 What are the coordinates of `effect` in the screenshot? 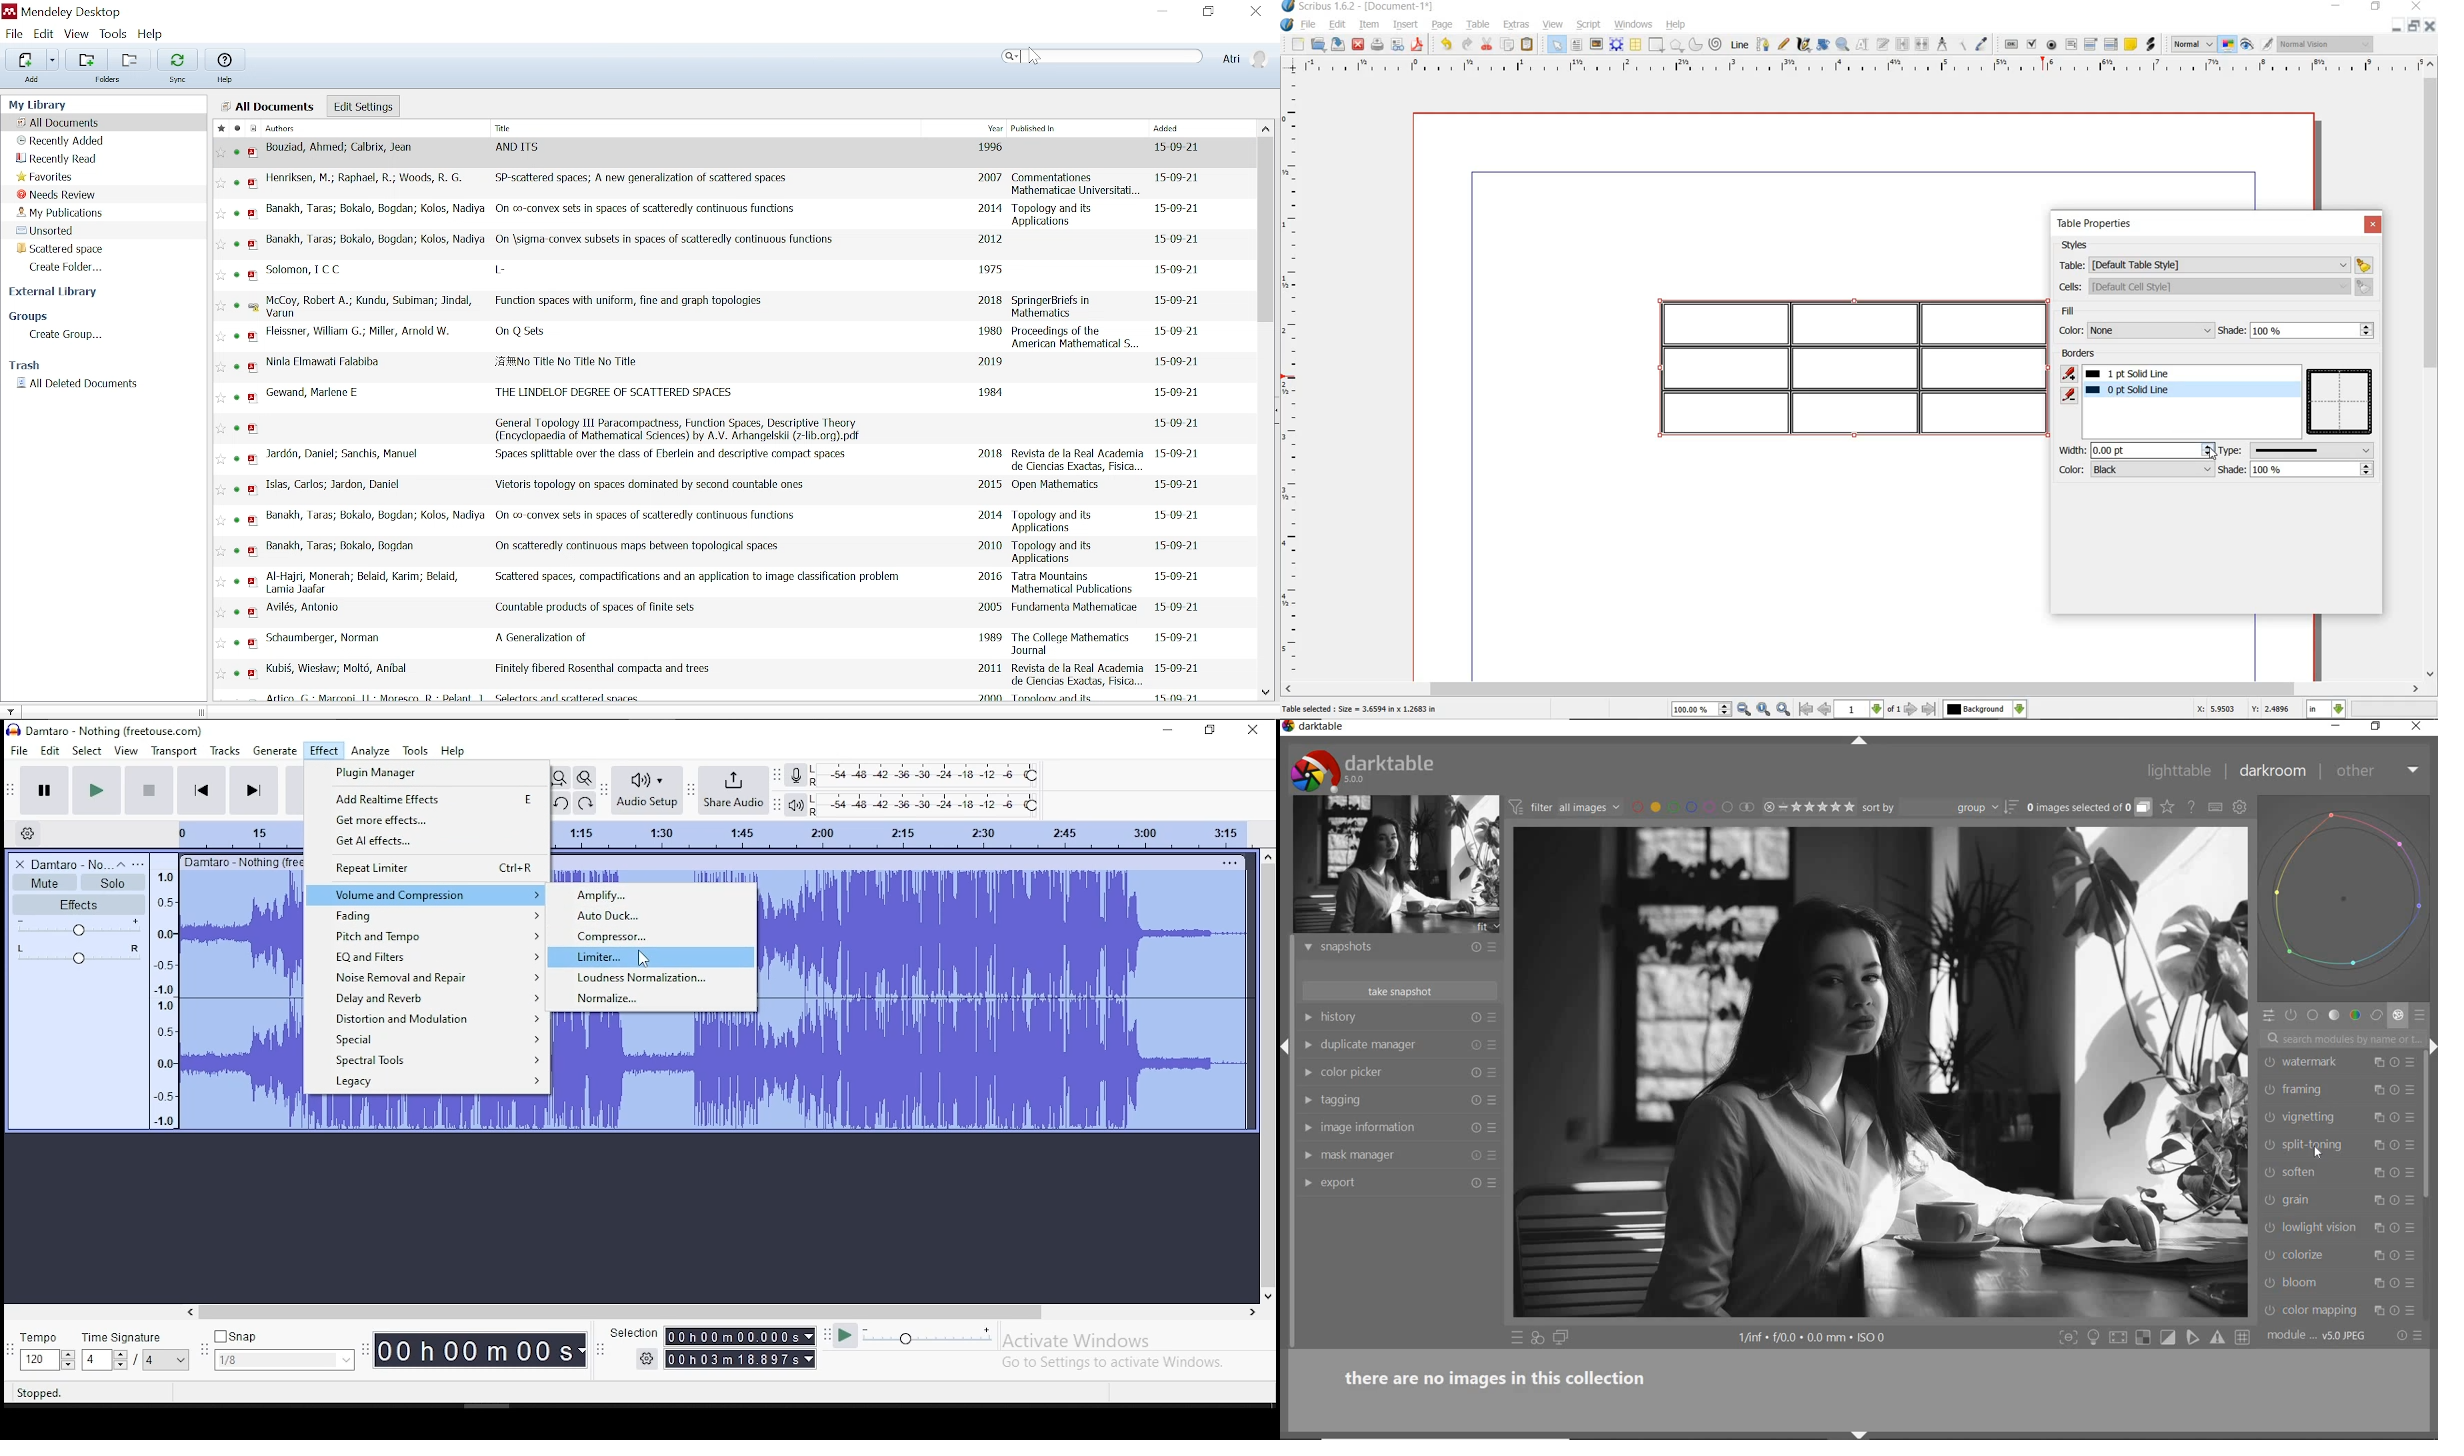 It's located at (2399, 1017).